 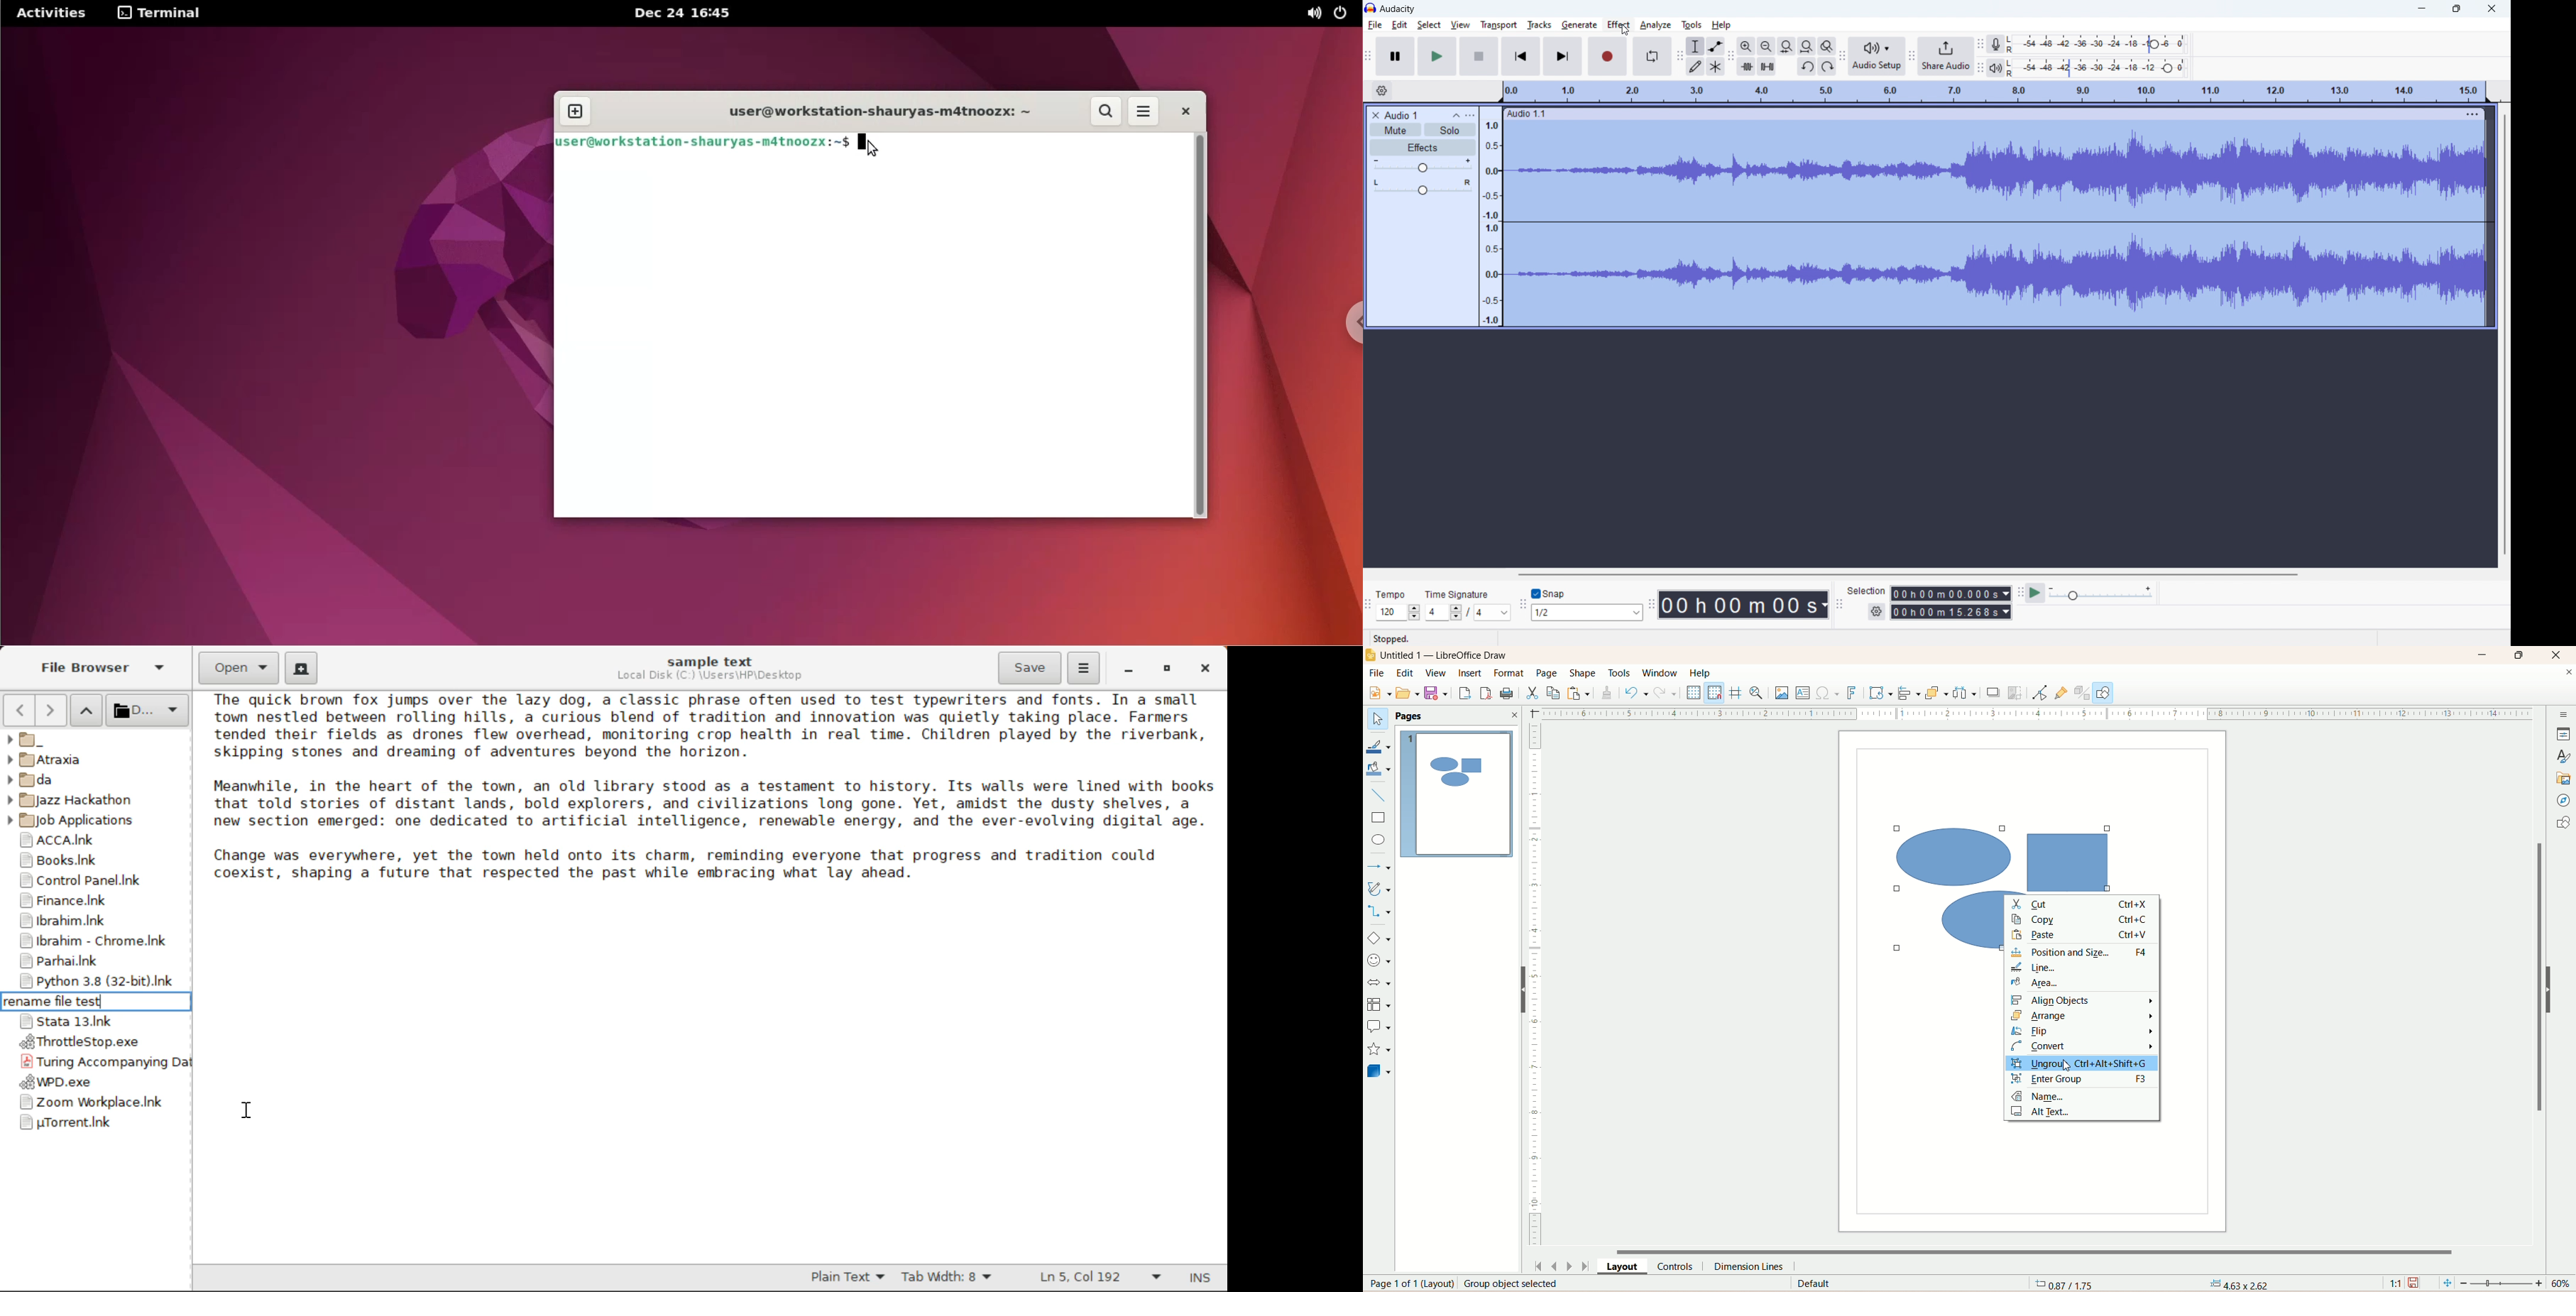 I want to click on 00 h 00 m 00 s, so click(x=1743, y=602).